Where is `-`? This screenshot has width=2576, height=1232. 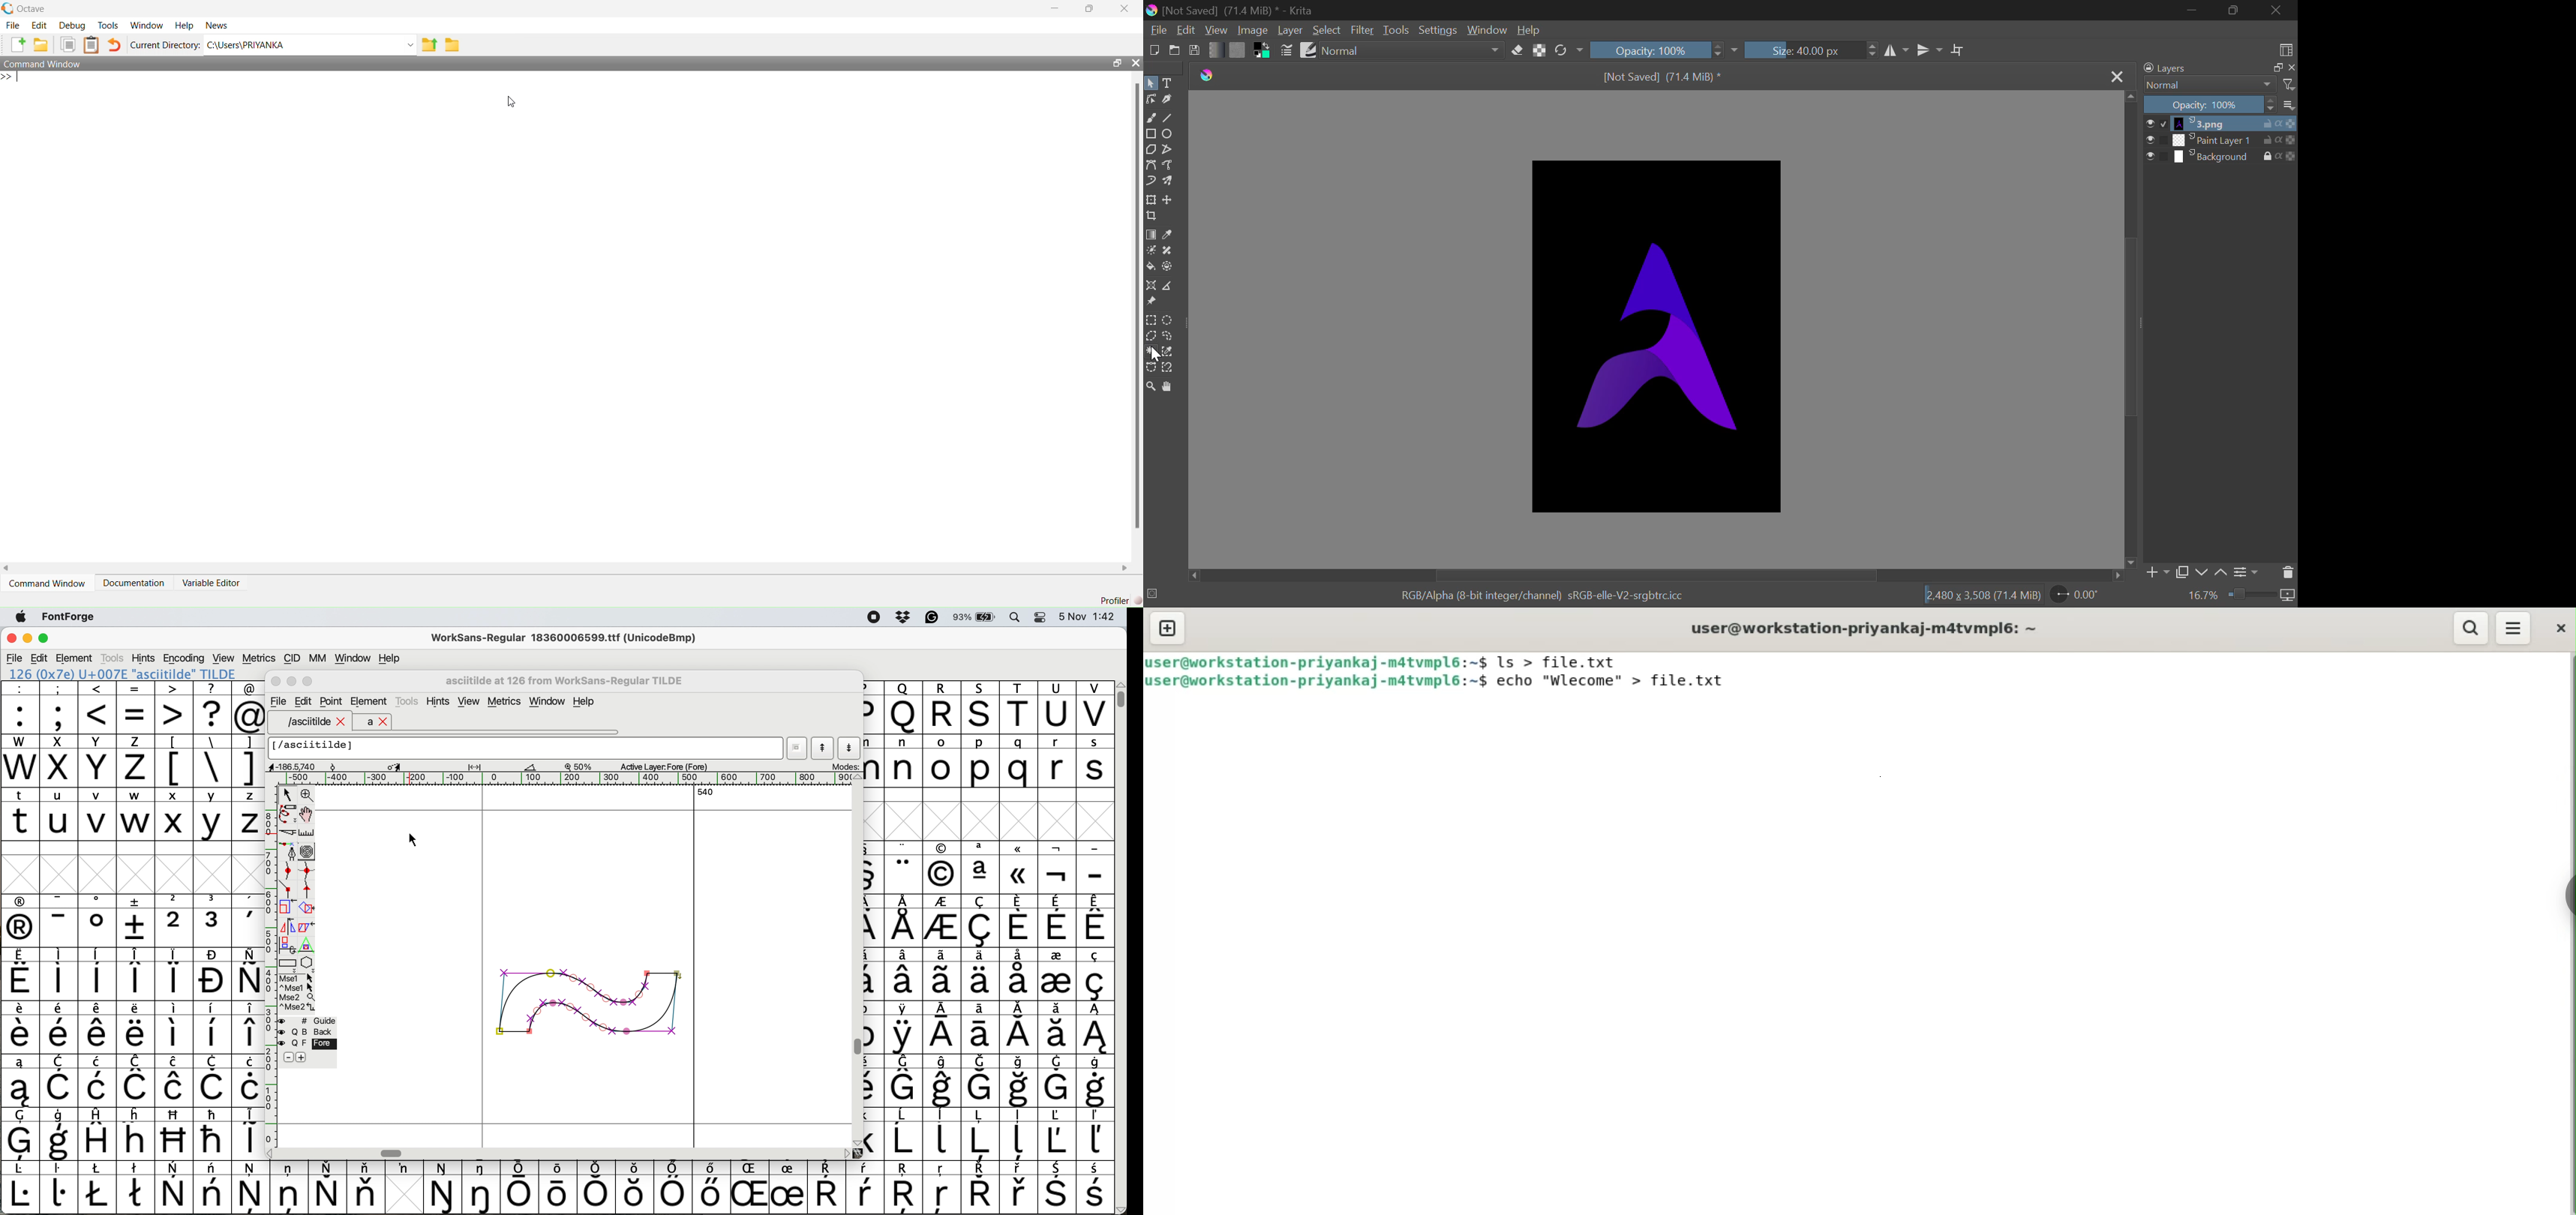 - is located at coordinates (1096, 868).